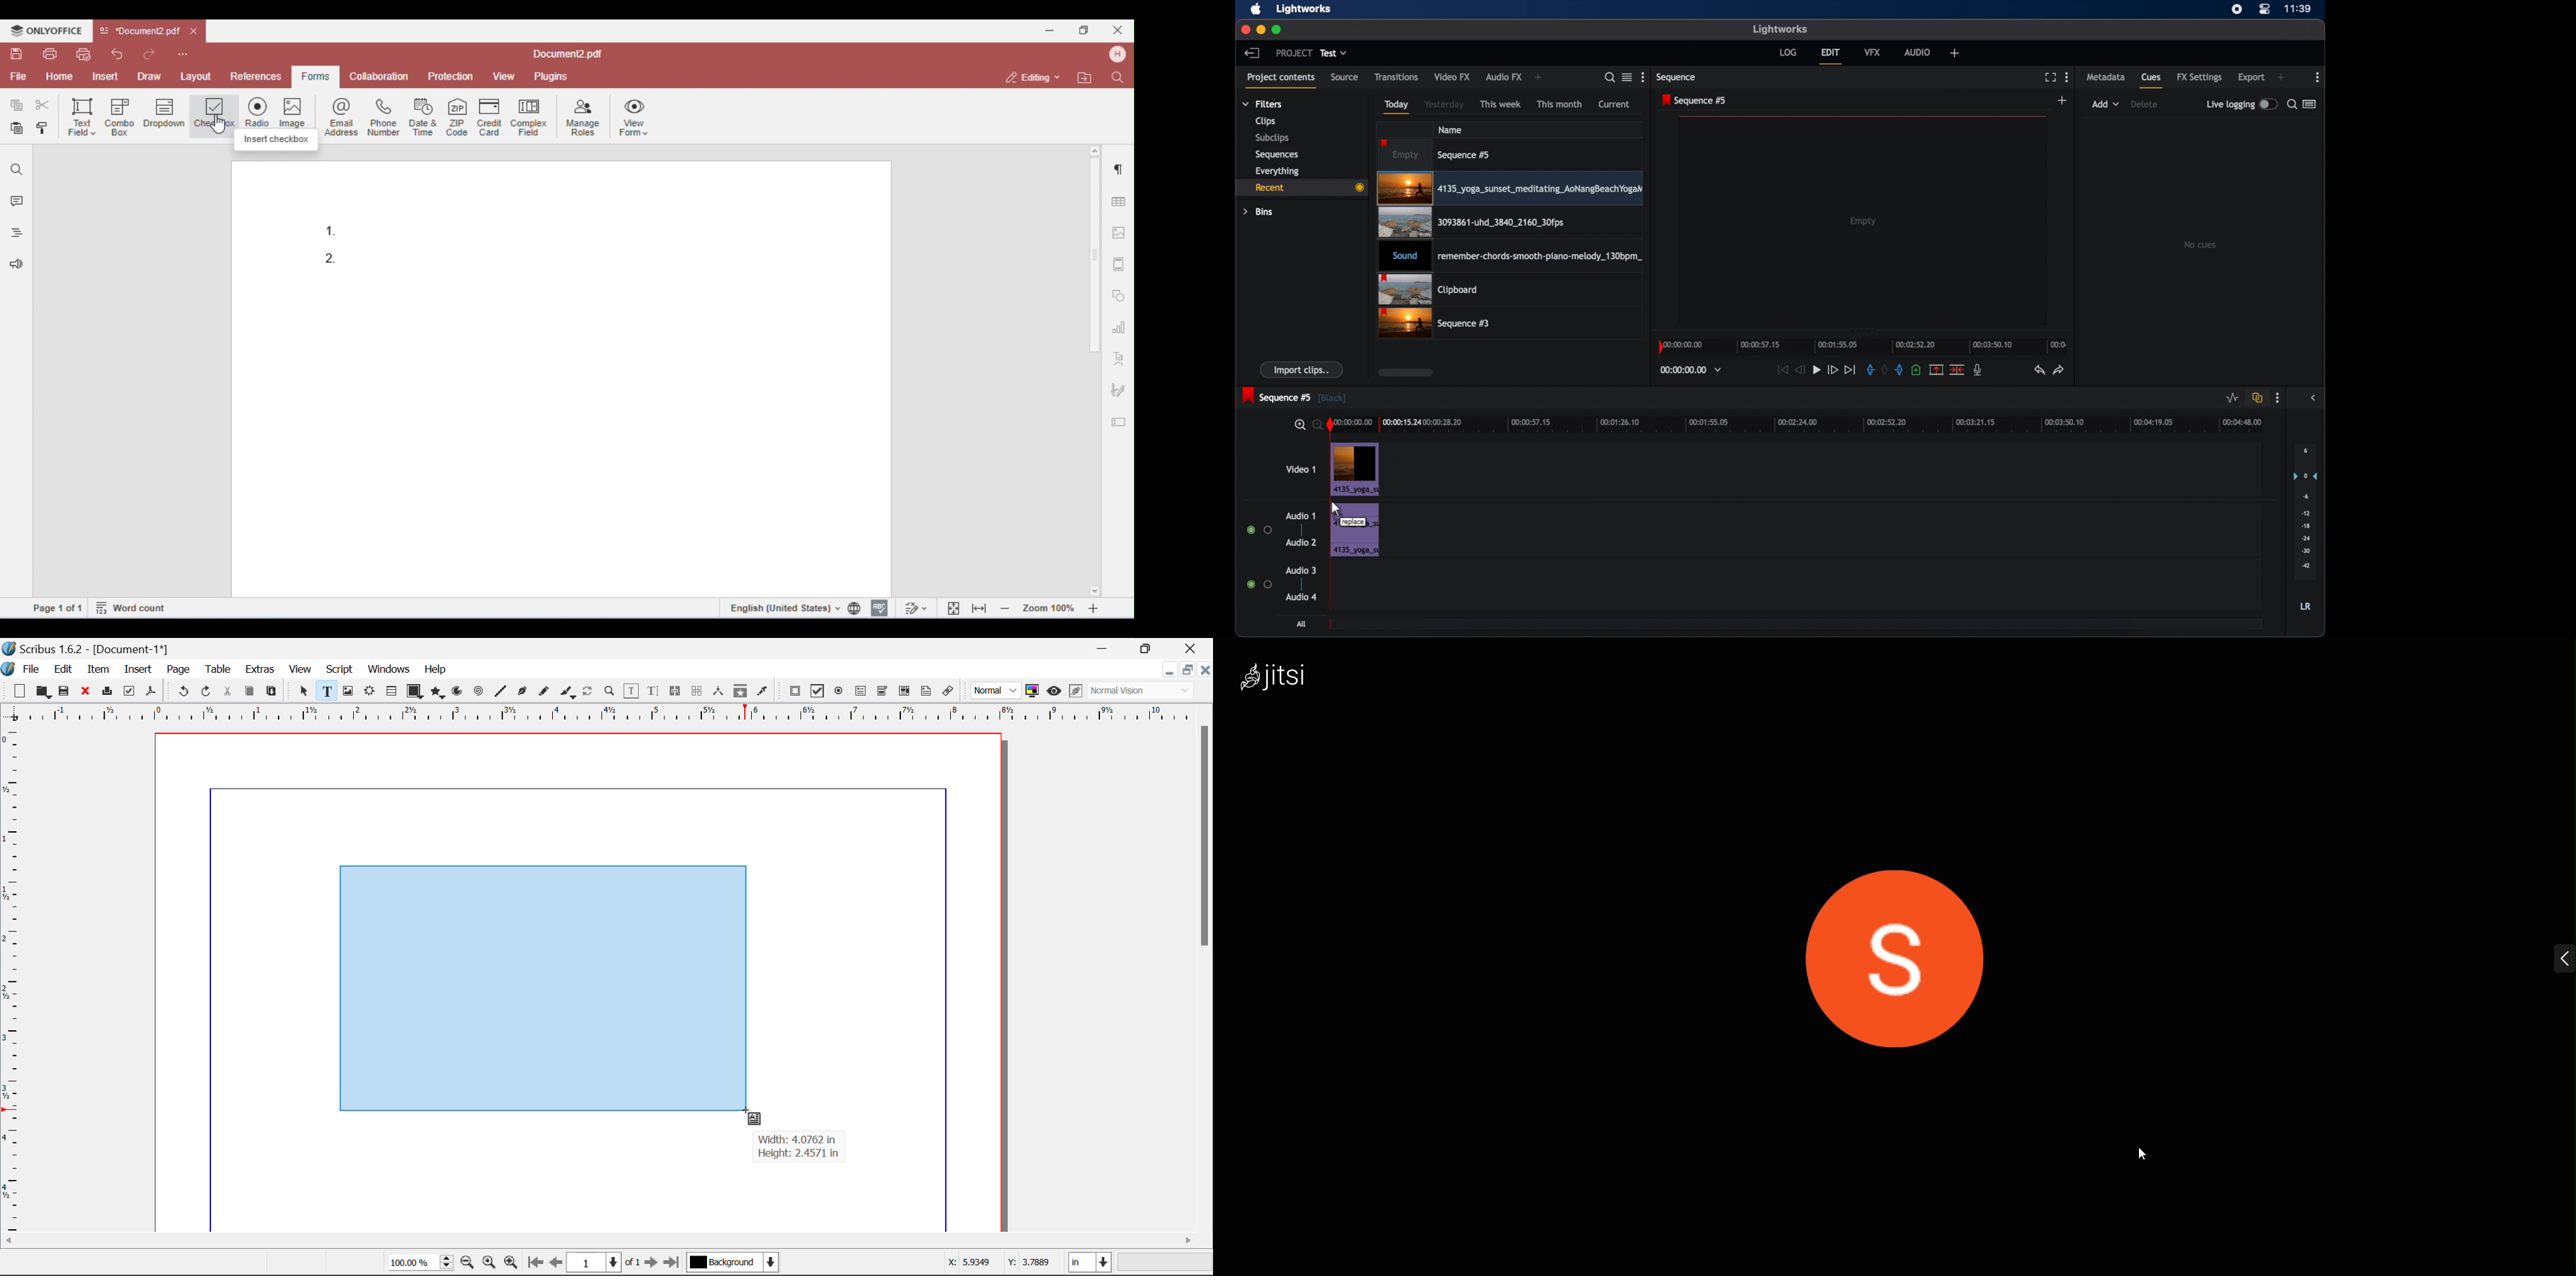  What do you see at coordinates (763, 690) in the screenshot?
I see `Eyedropper` at bounding box center [763, 690].